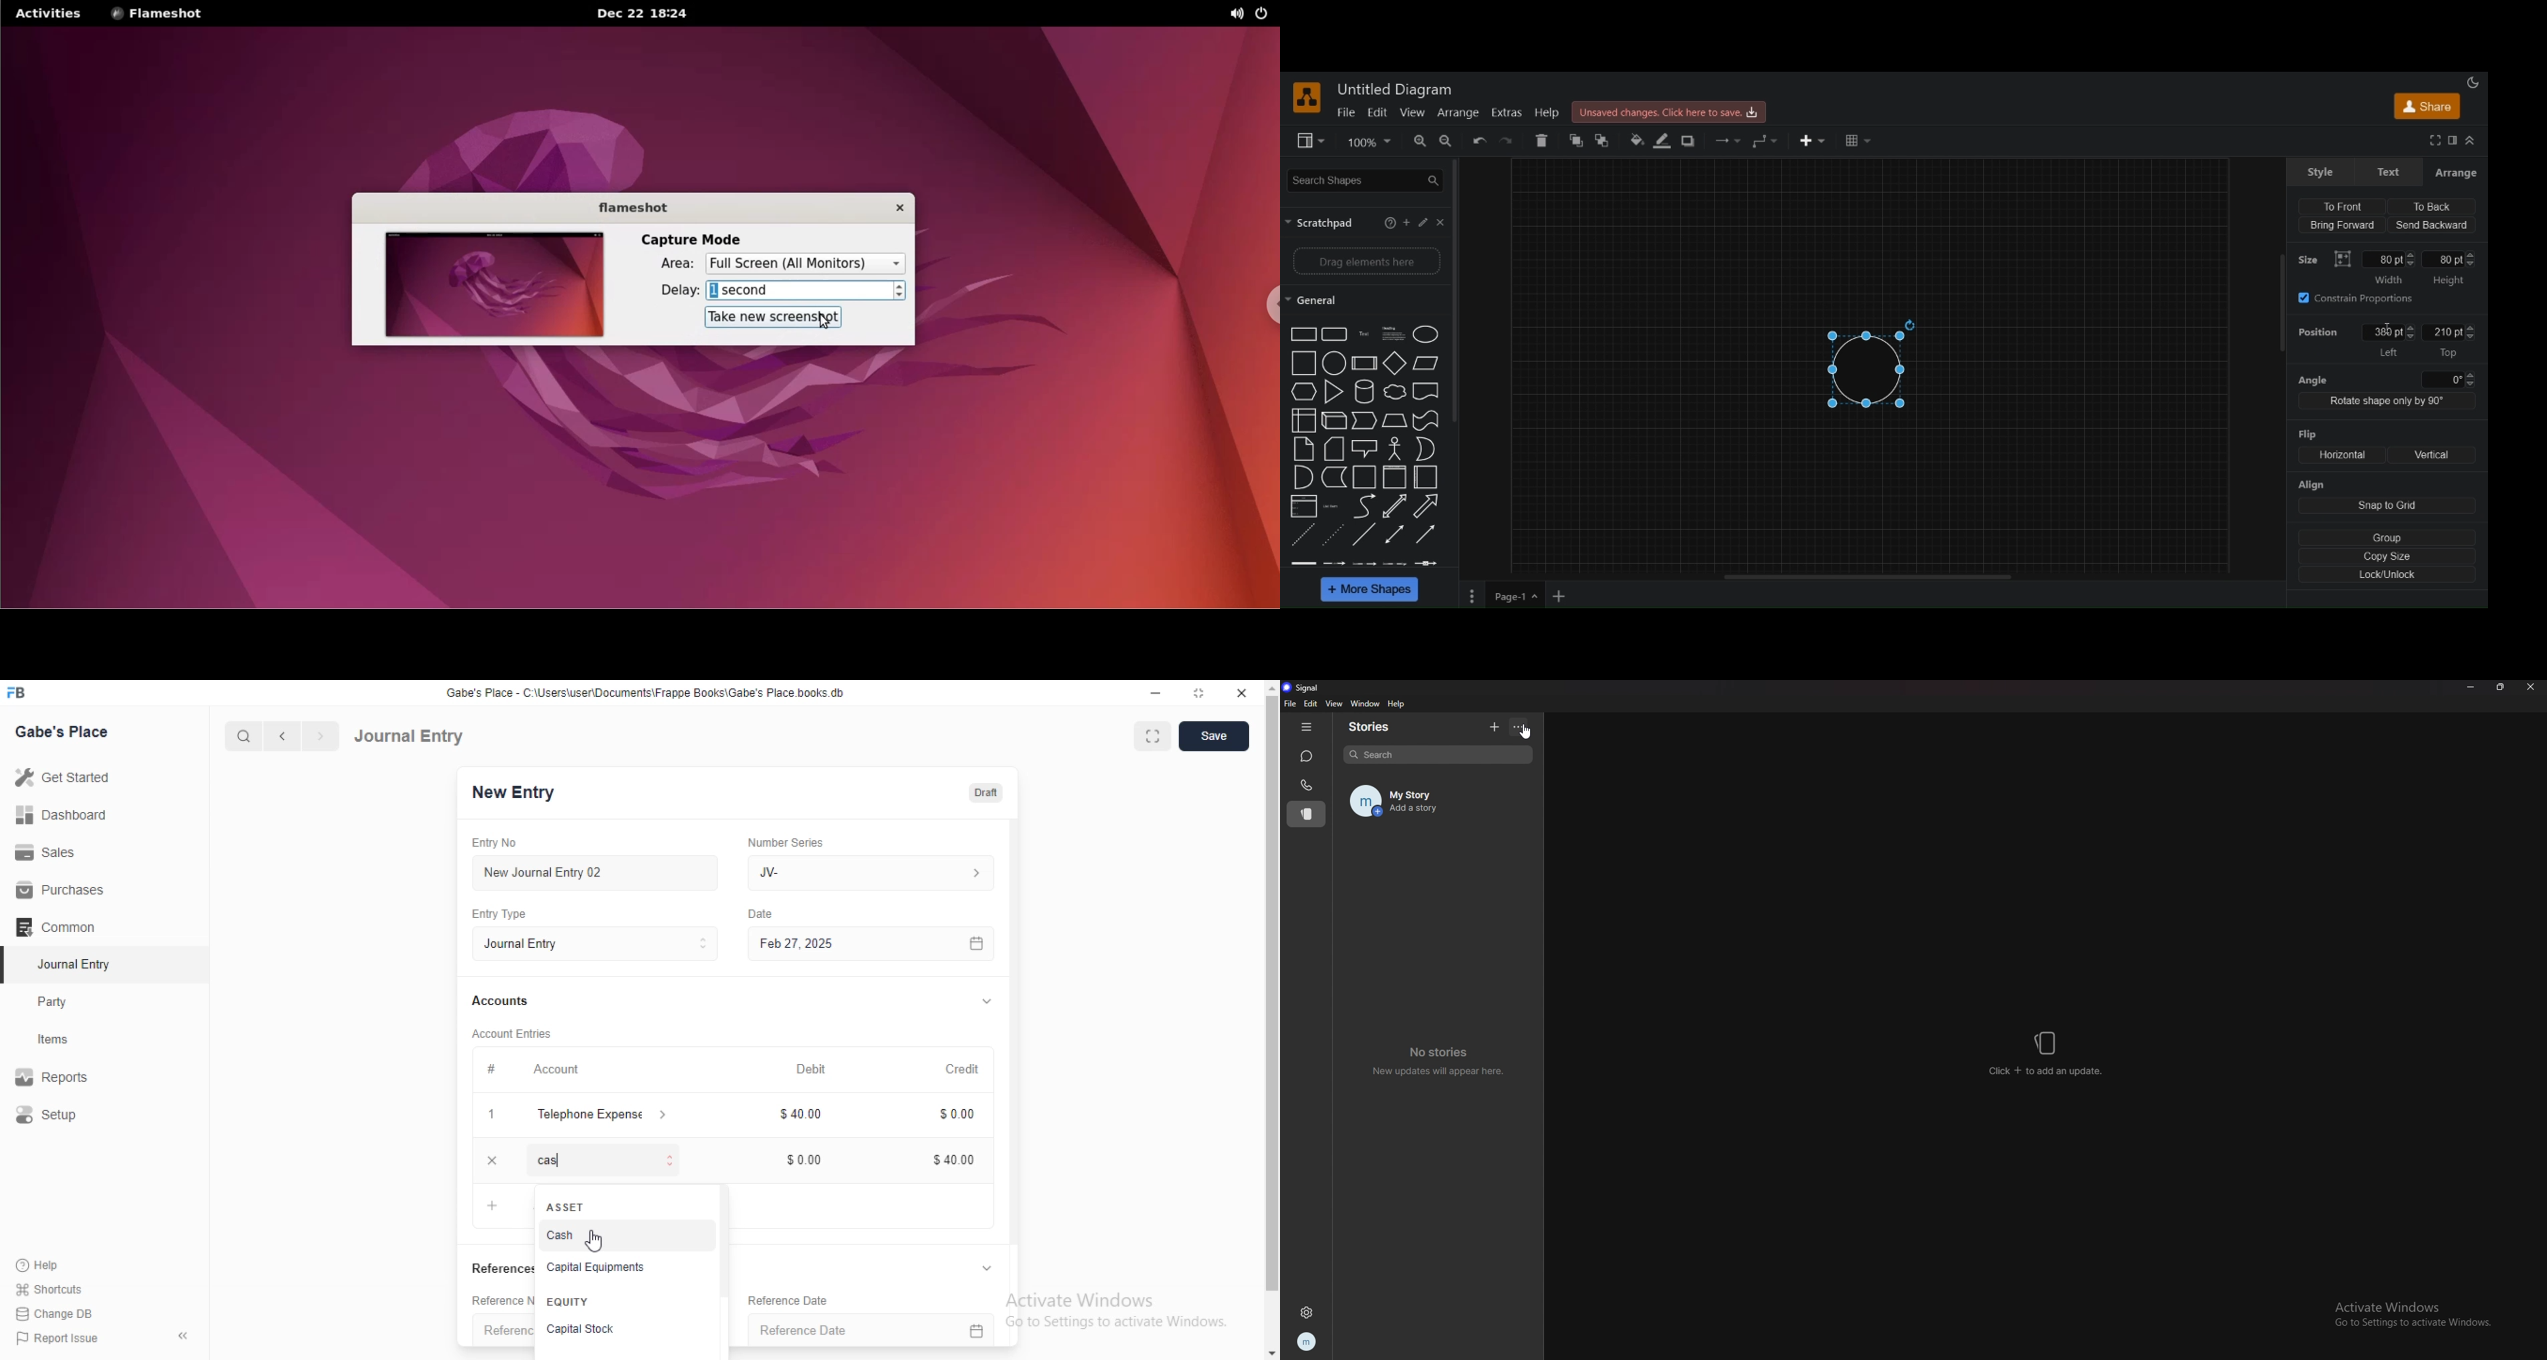  What do you see at coordinates (1312, 704) in the screenshot?
I see `edit` at bounding box center [1312, 704].